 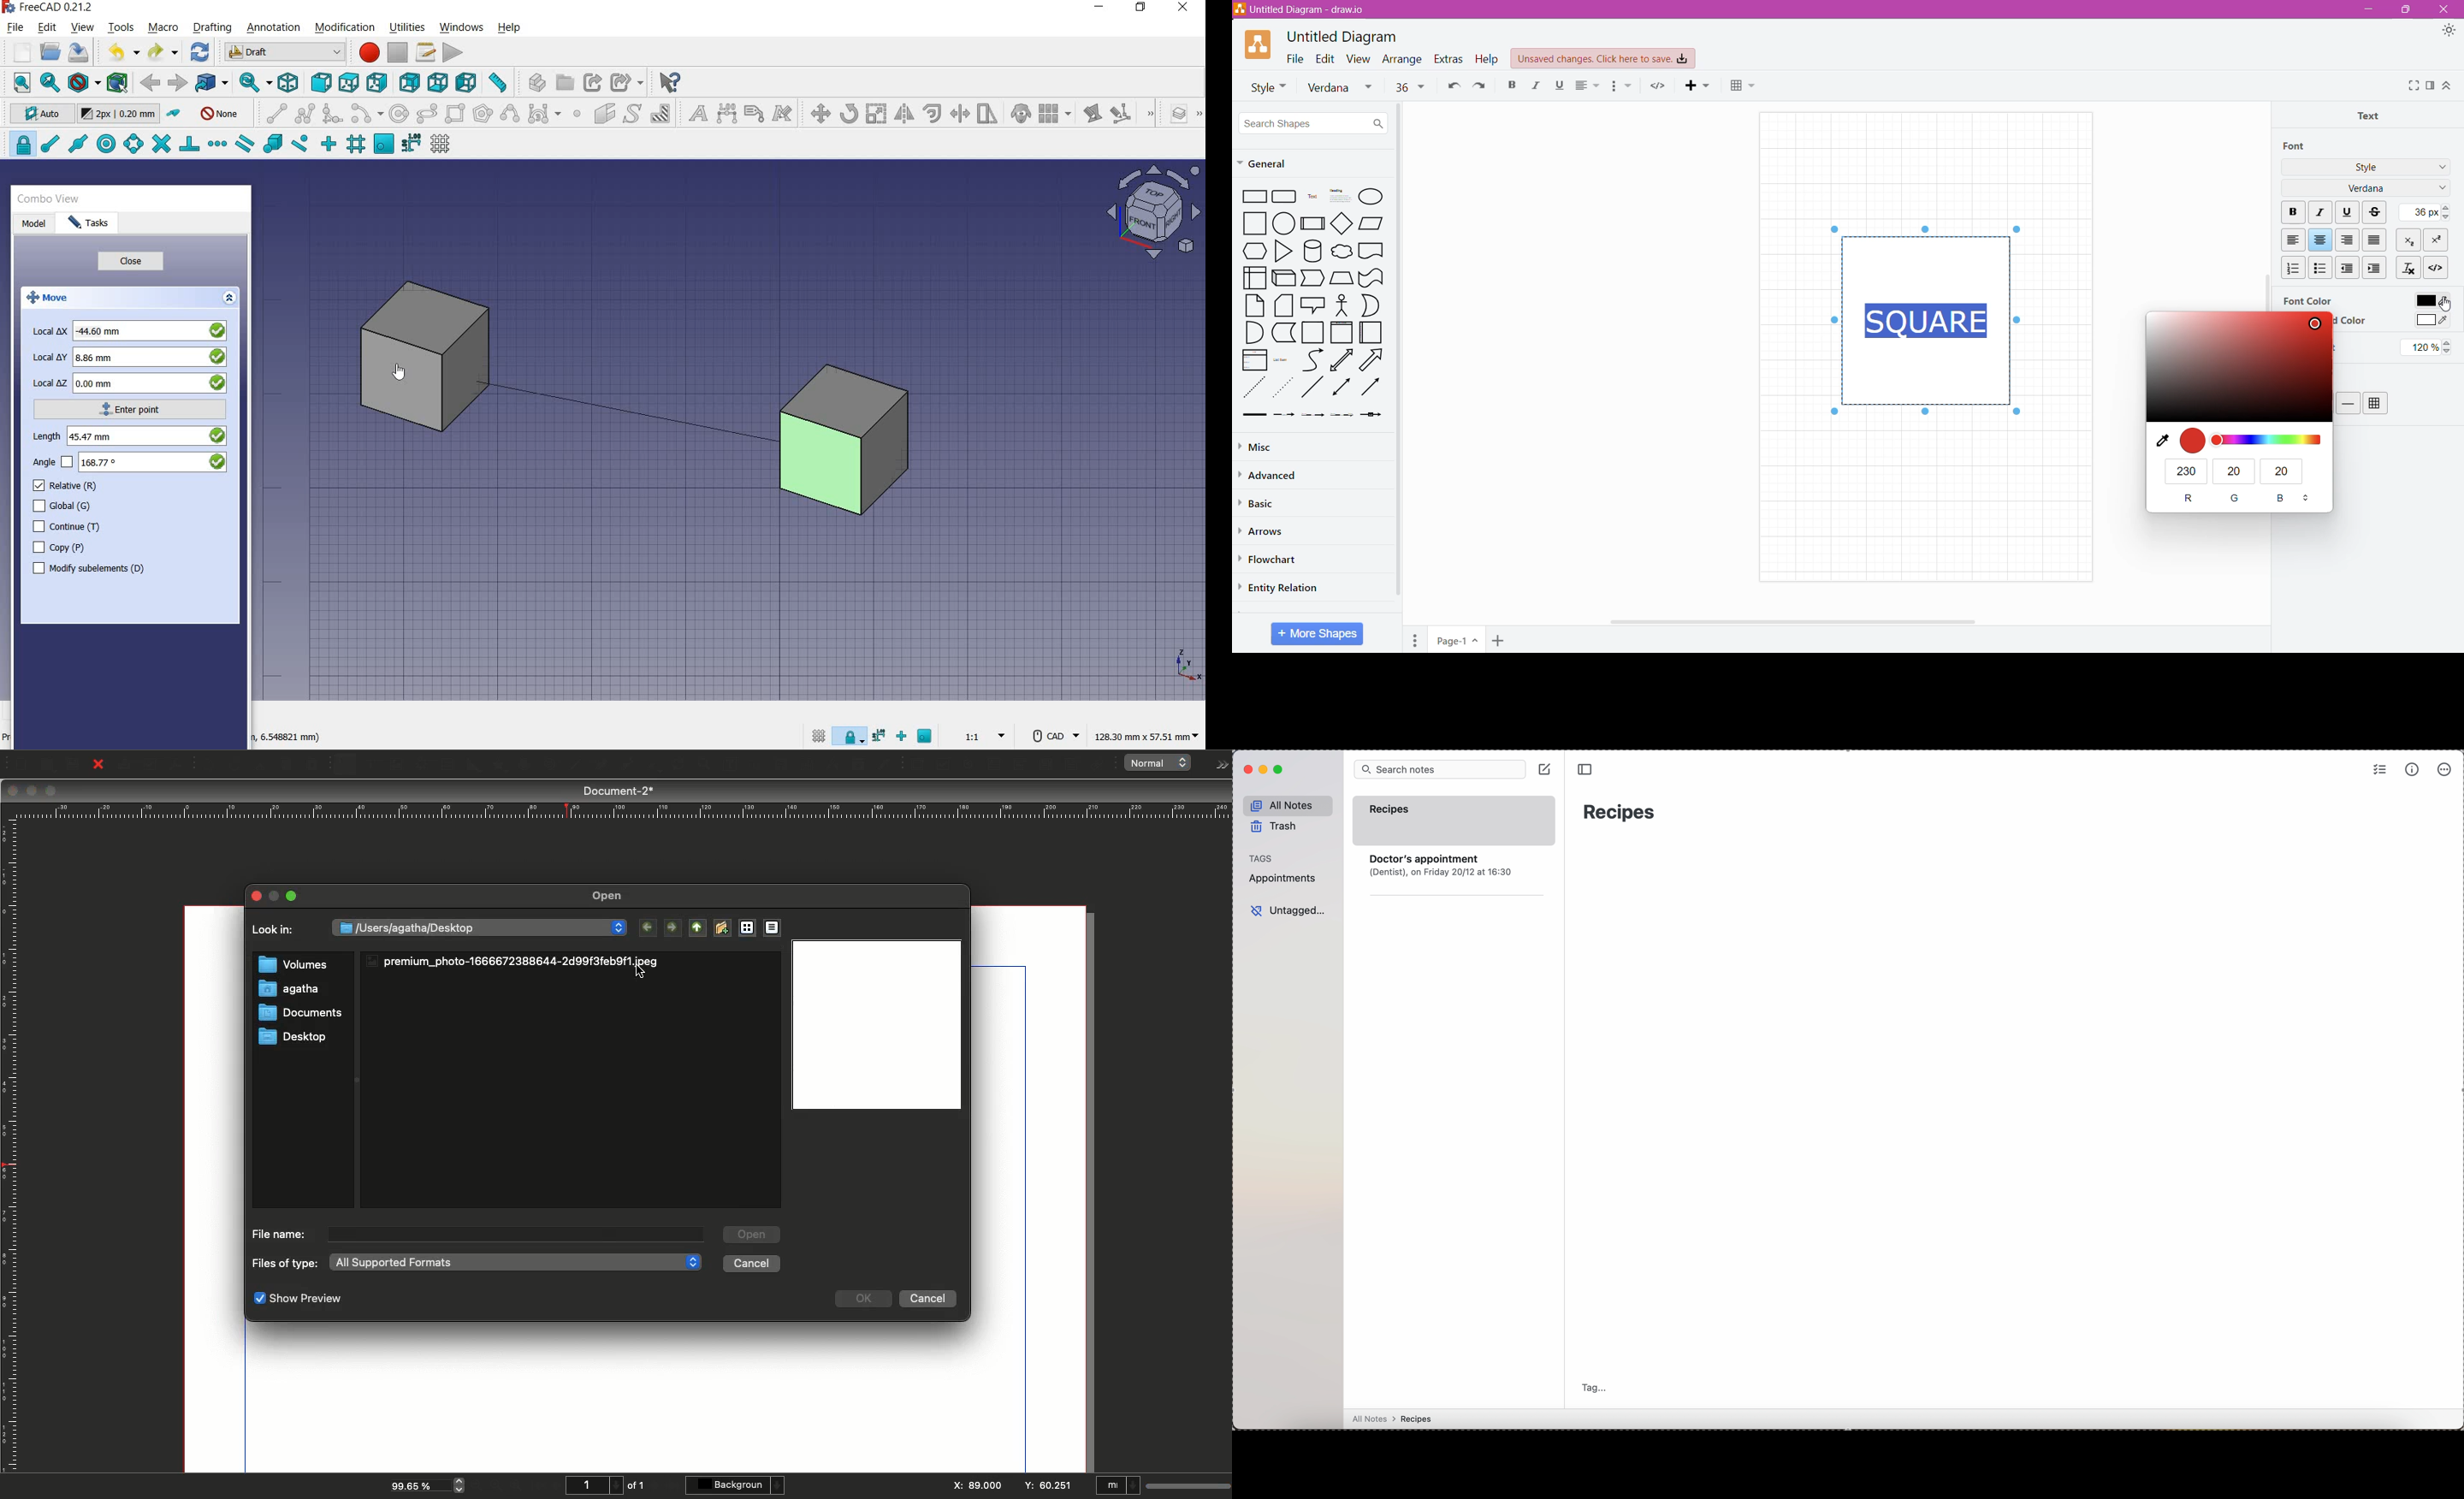 What do you see at coordinates (2378, 770) in the screenshot?
I see `check list` at bounding box center [2378, 770].